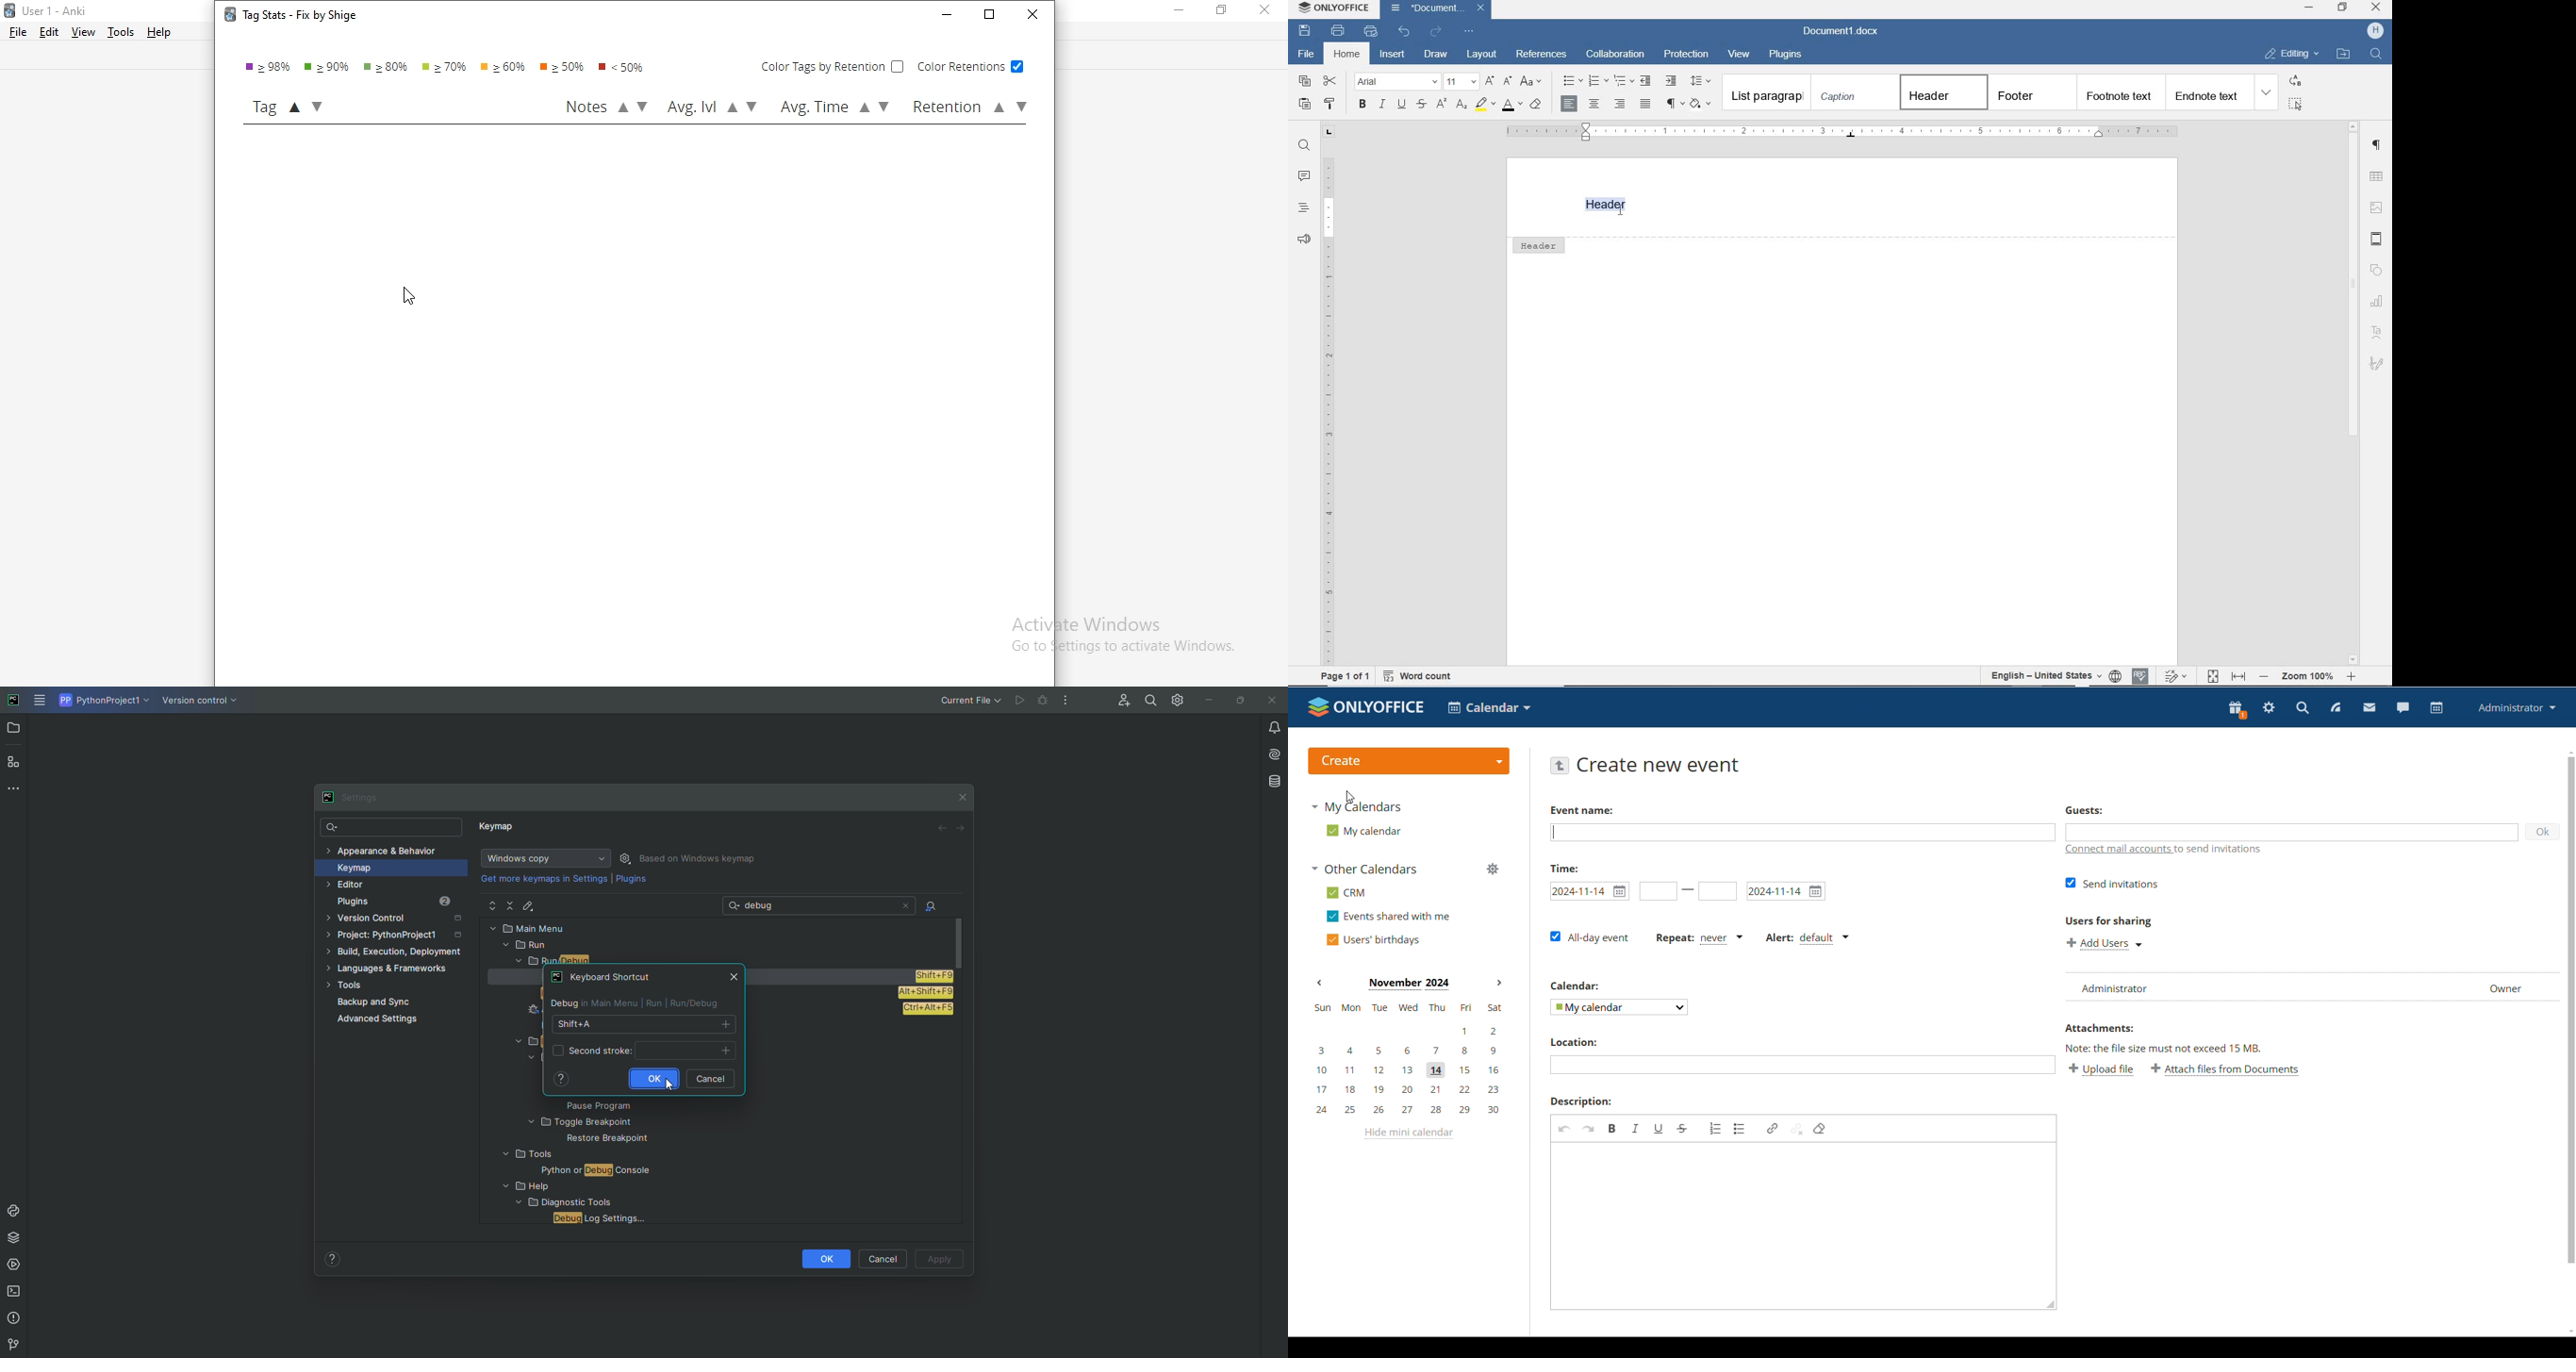  What do you see at coordinates (1302, 176) in the screenshot?
I see `comments` at bounding box center [1302, 176].